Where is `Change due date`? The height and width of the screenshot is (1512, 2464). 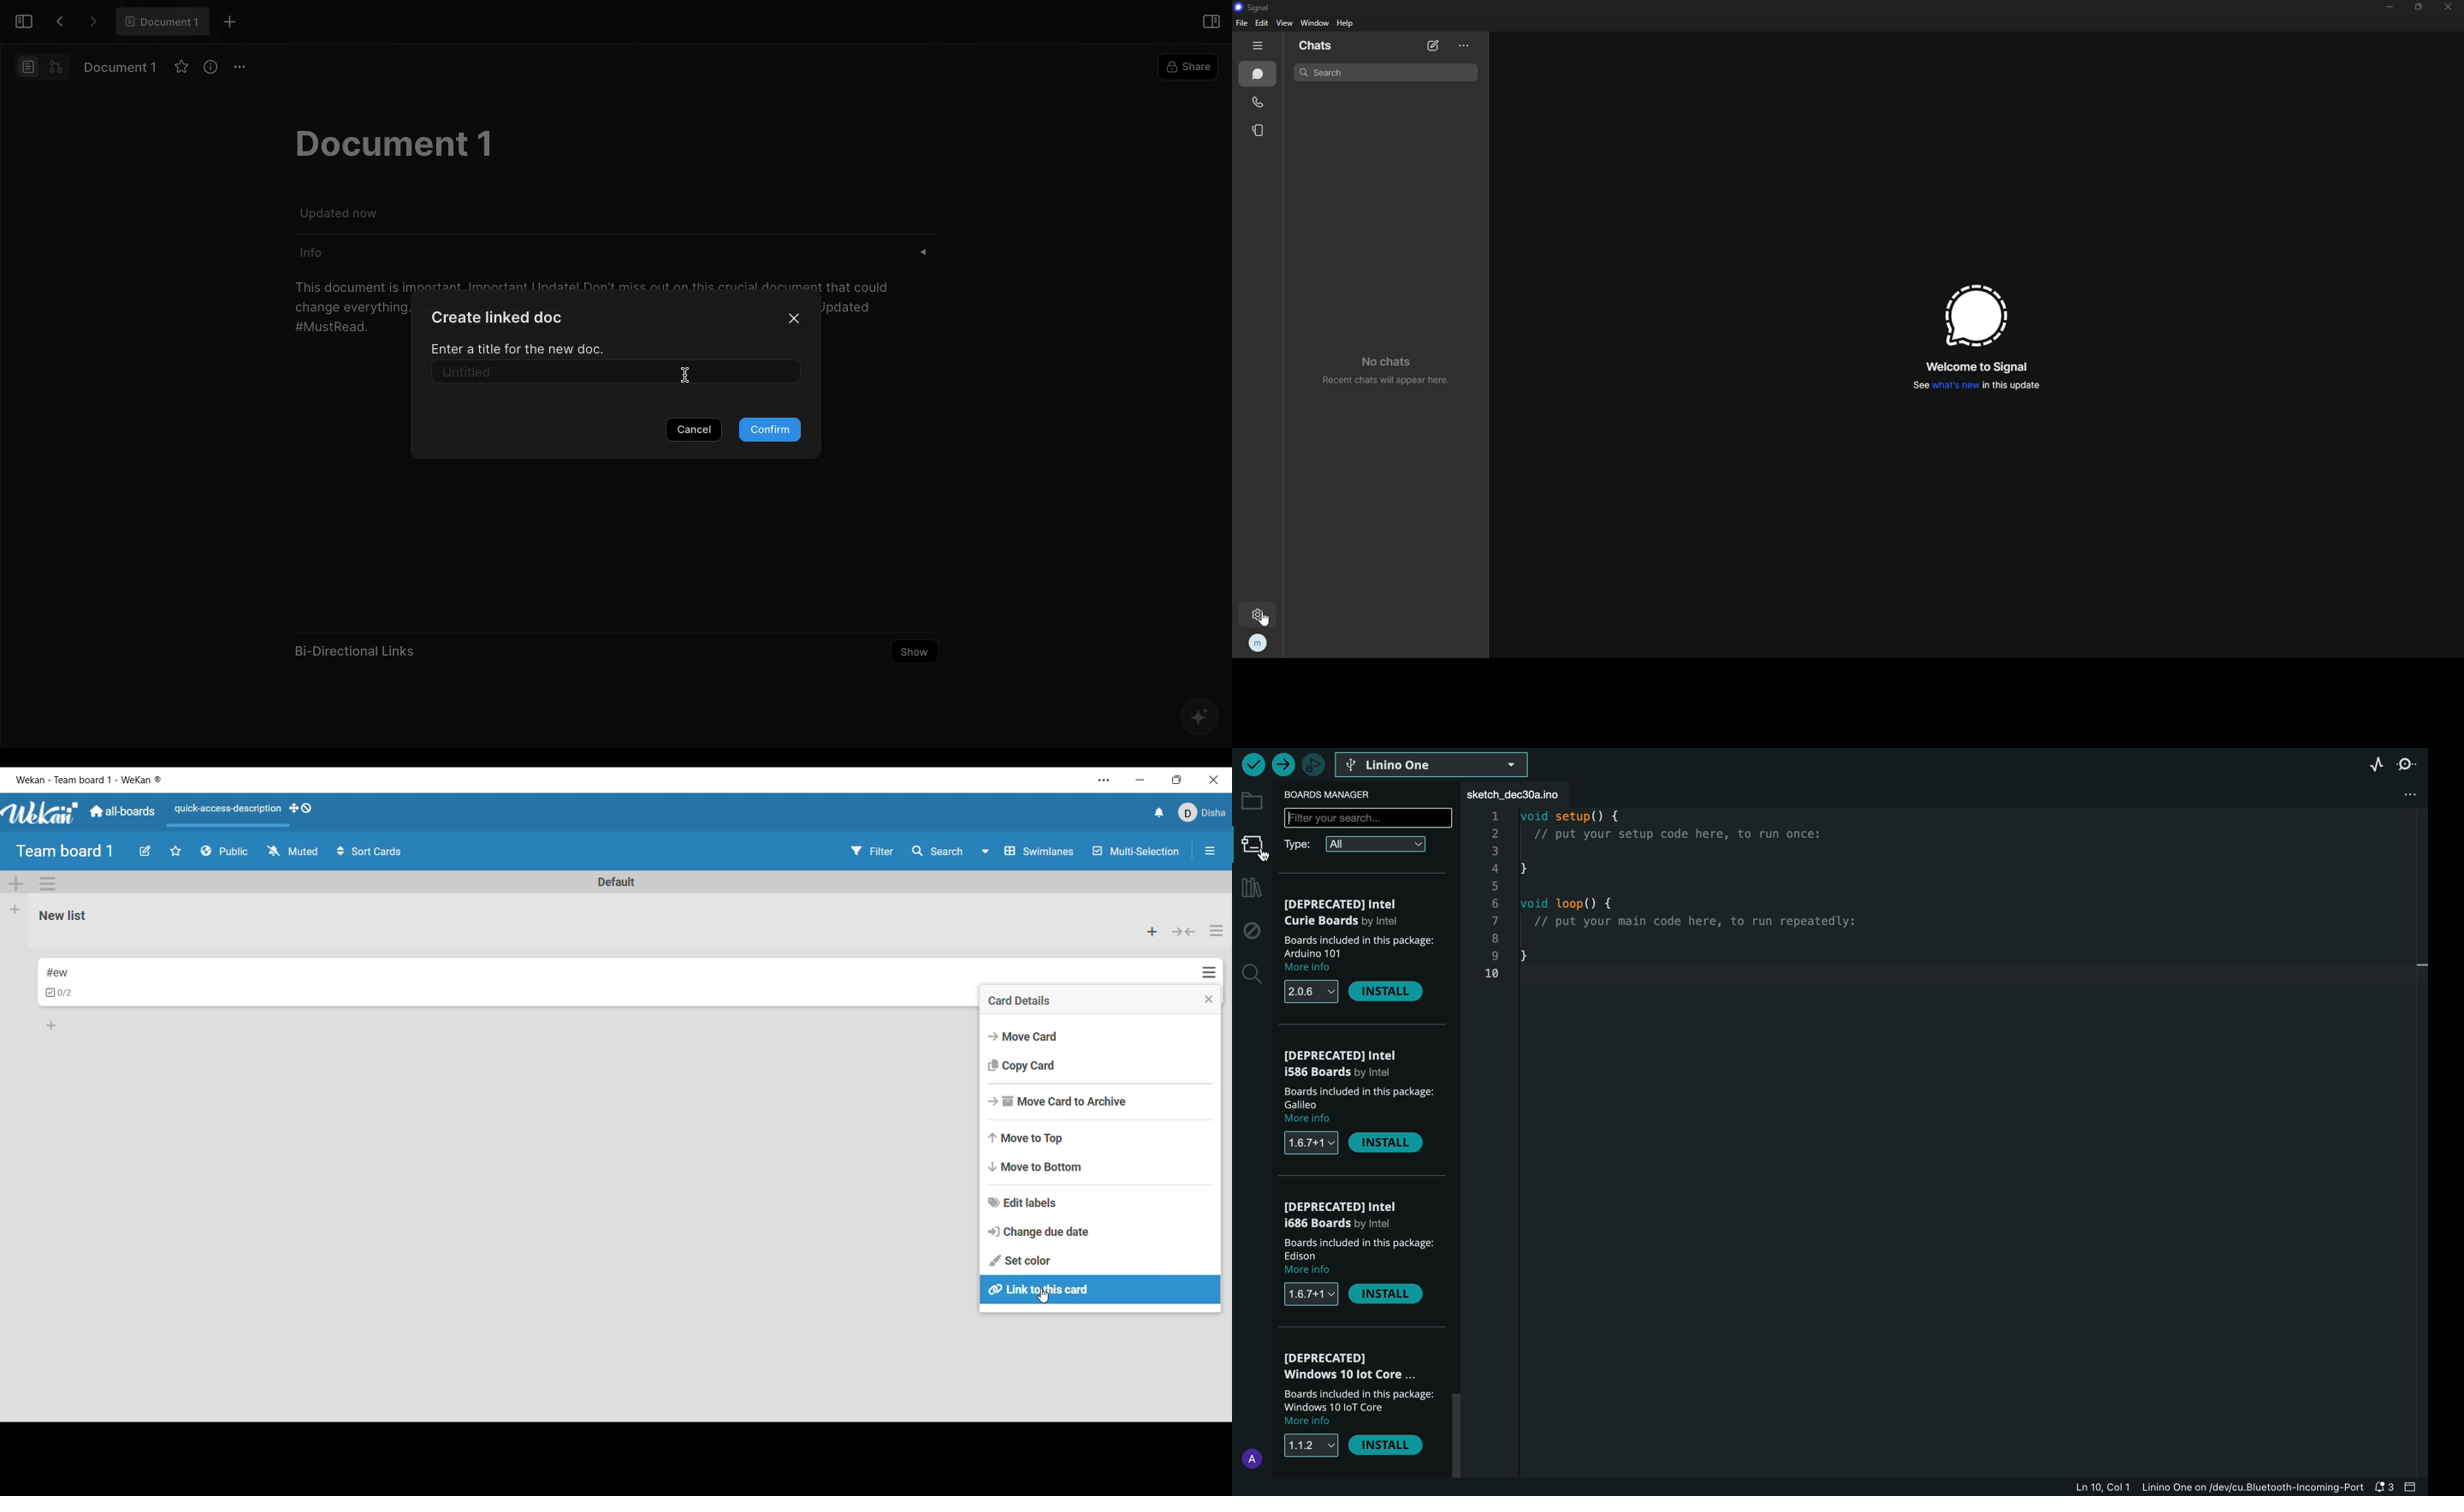 Change due date is located at coordinates (1100, 1231).